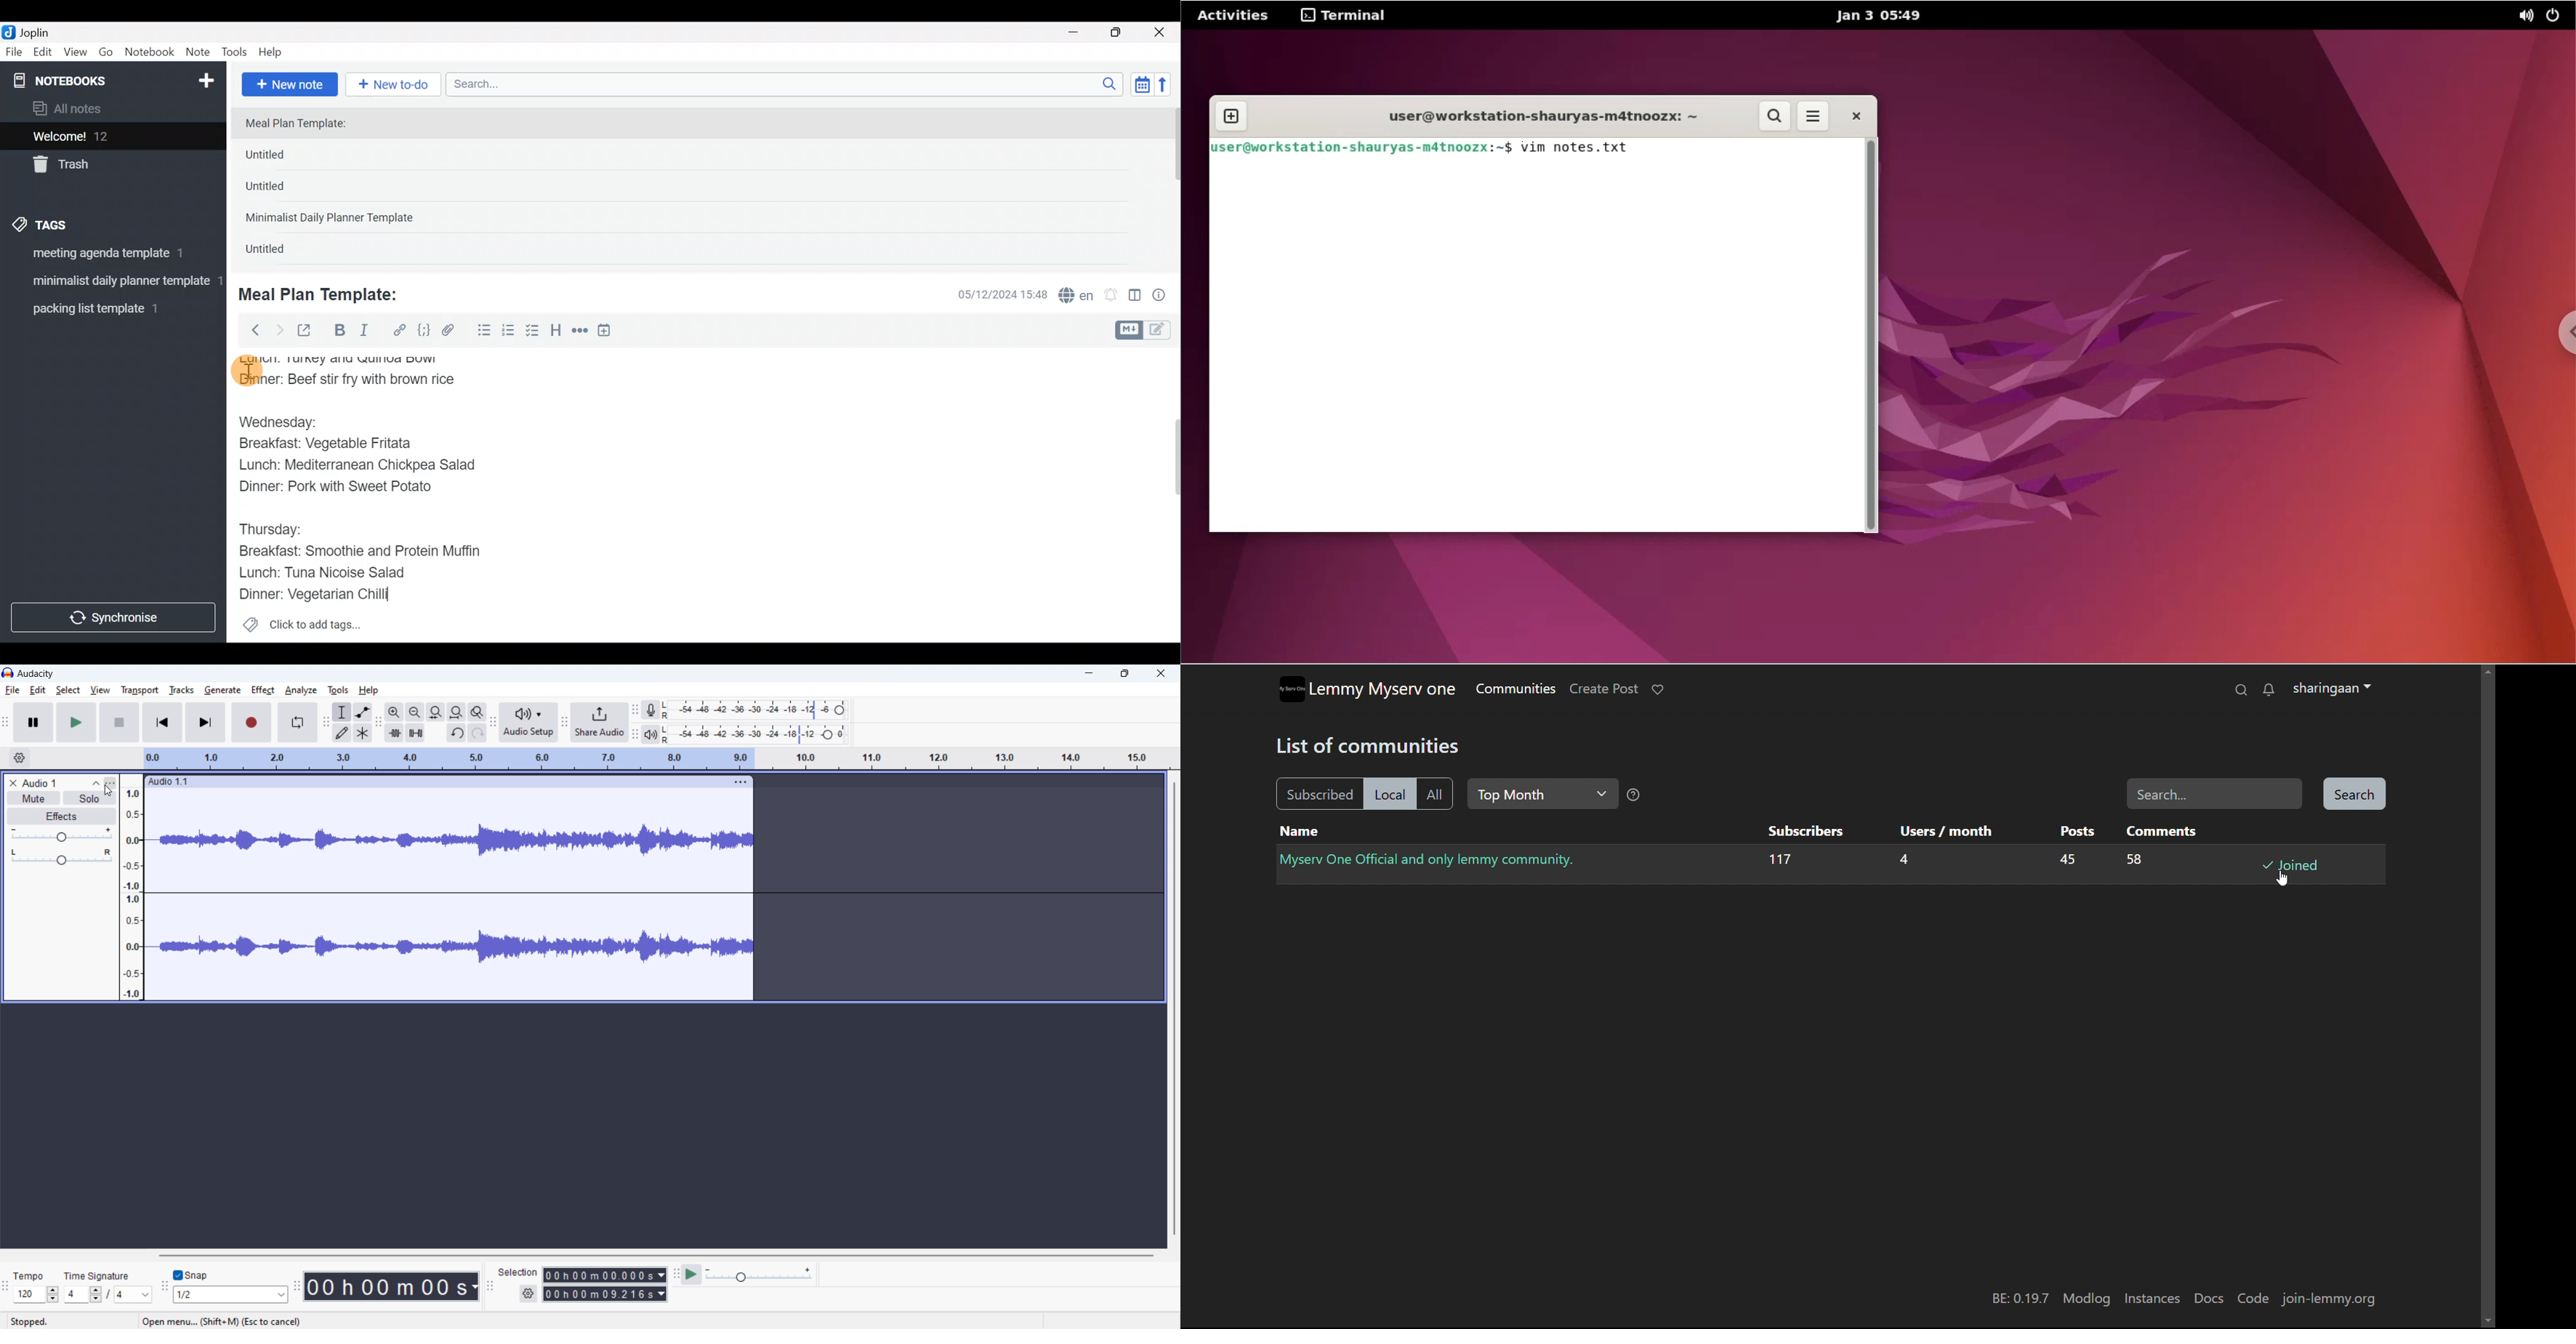  What do you see at coordinates (2019, 1300) in the screenshot?
I see `version` at bounding box center [2019, 1300].